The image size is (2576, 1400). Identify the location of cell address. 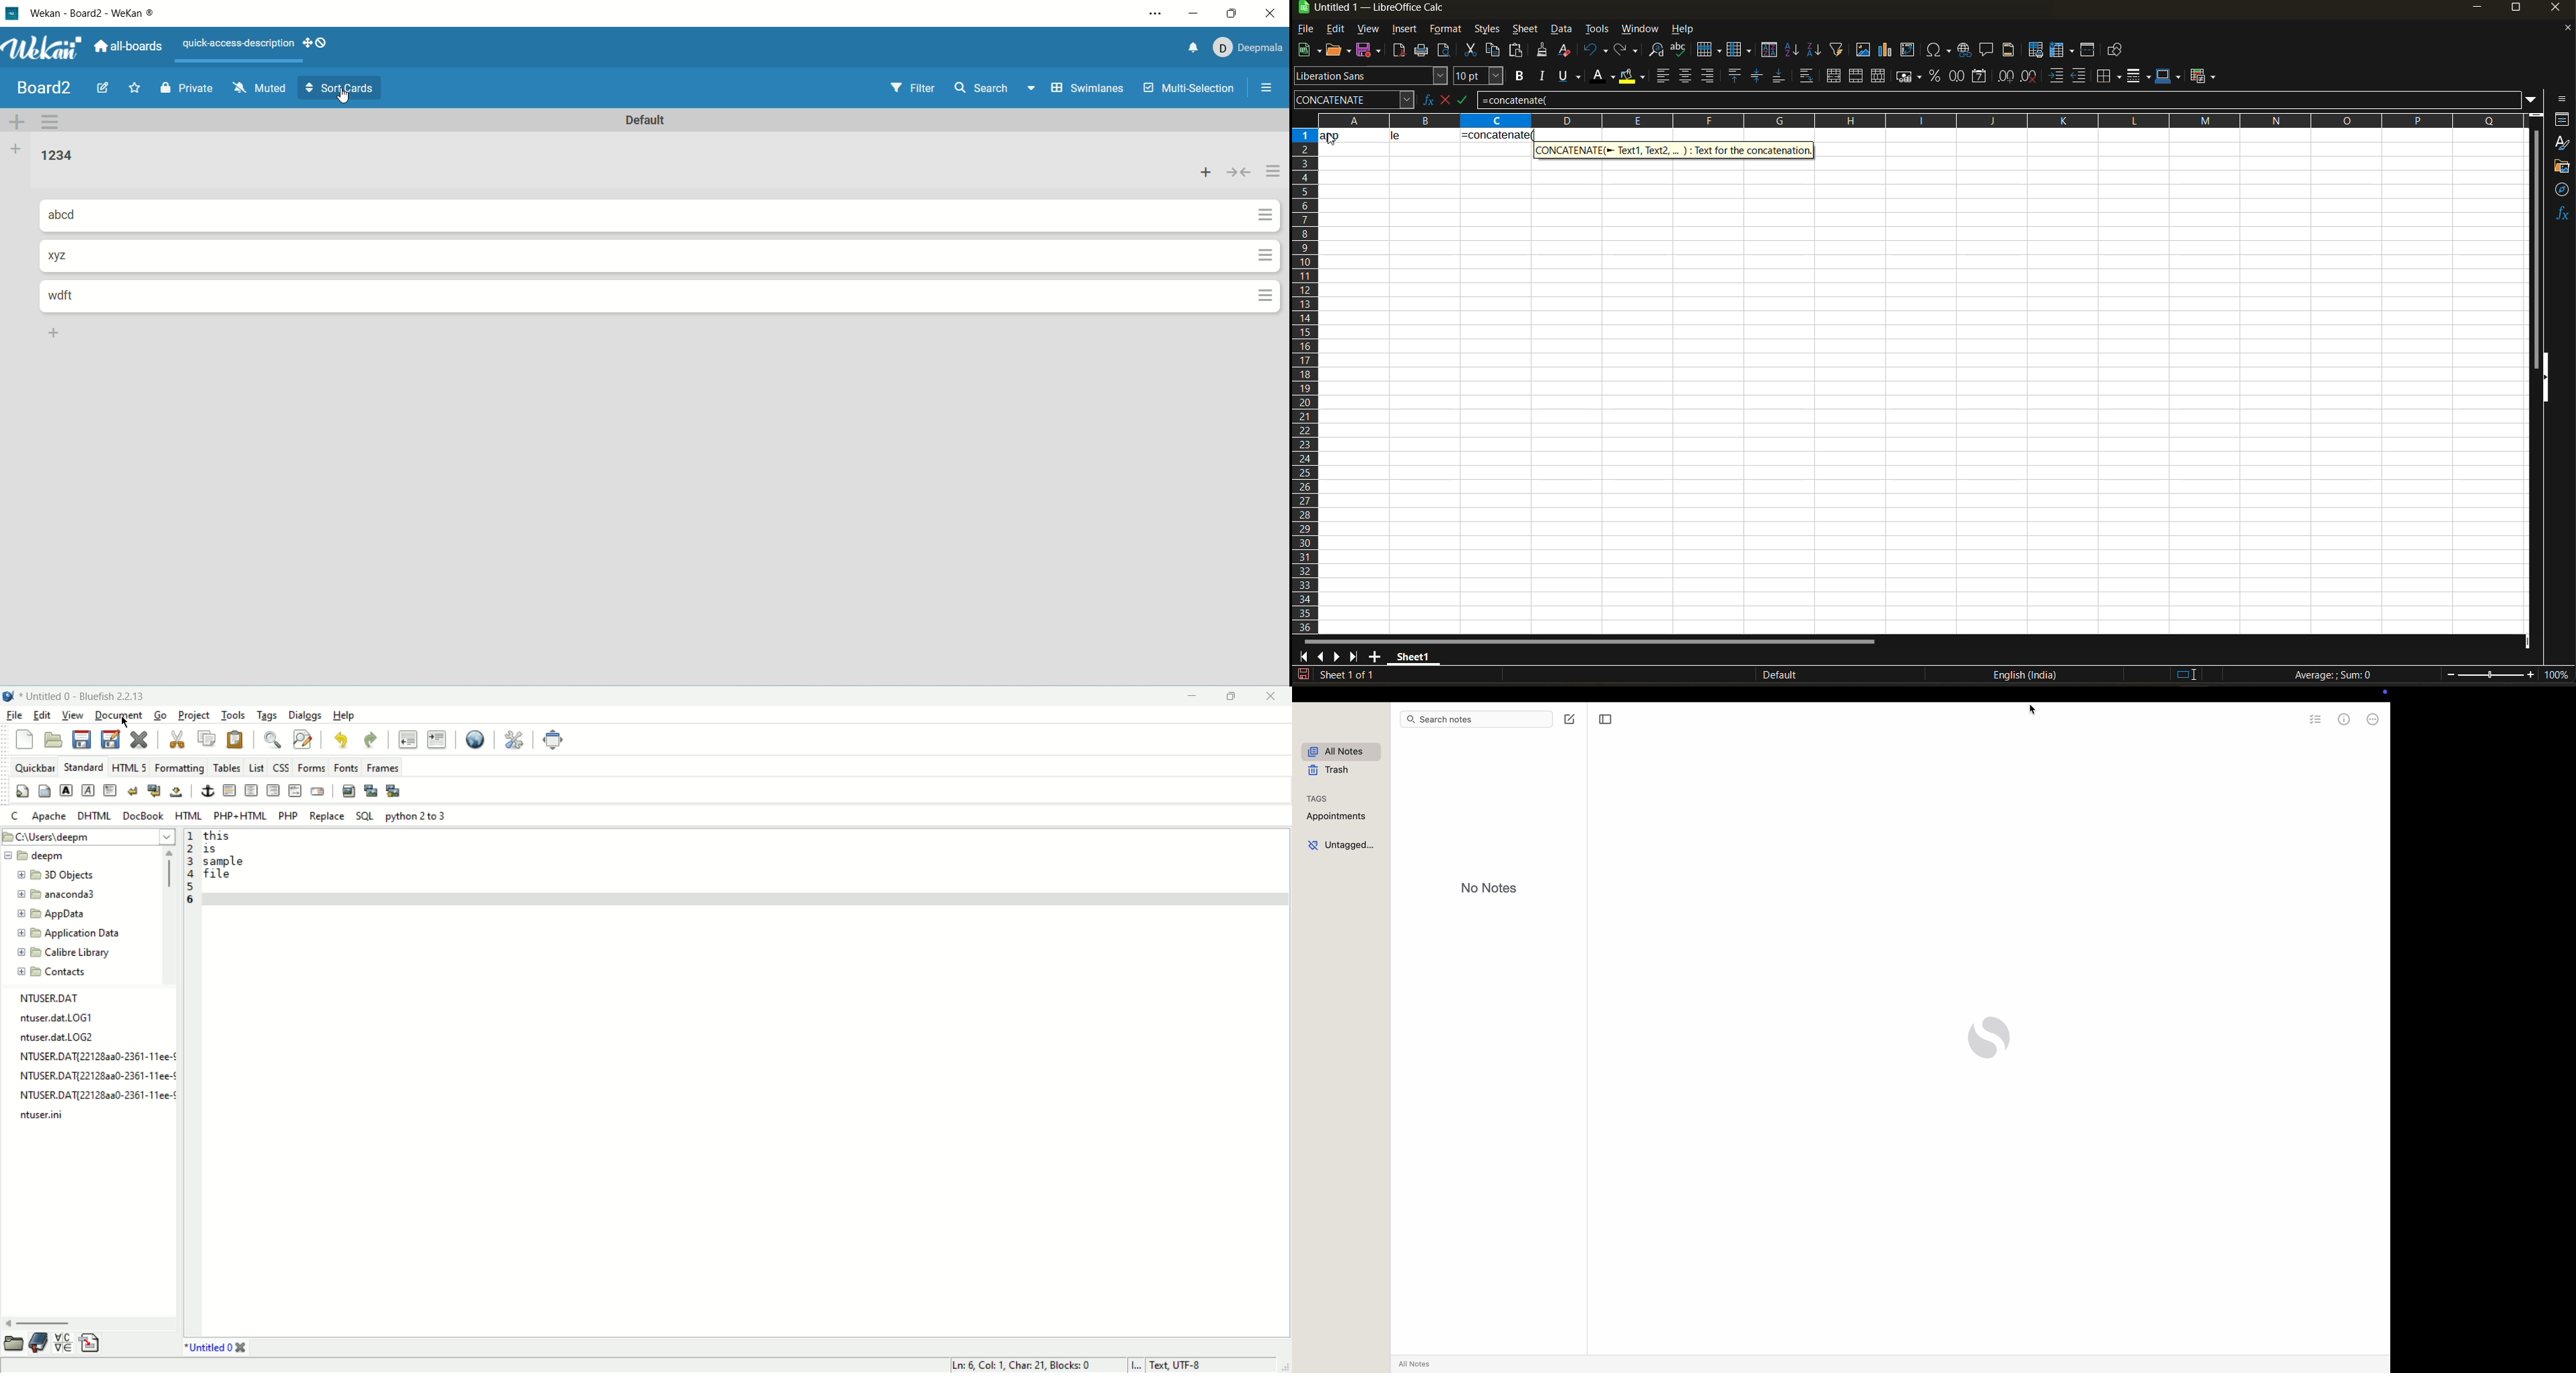
(1354, 99).